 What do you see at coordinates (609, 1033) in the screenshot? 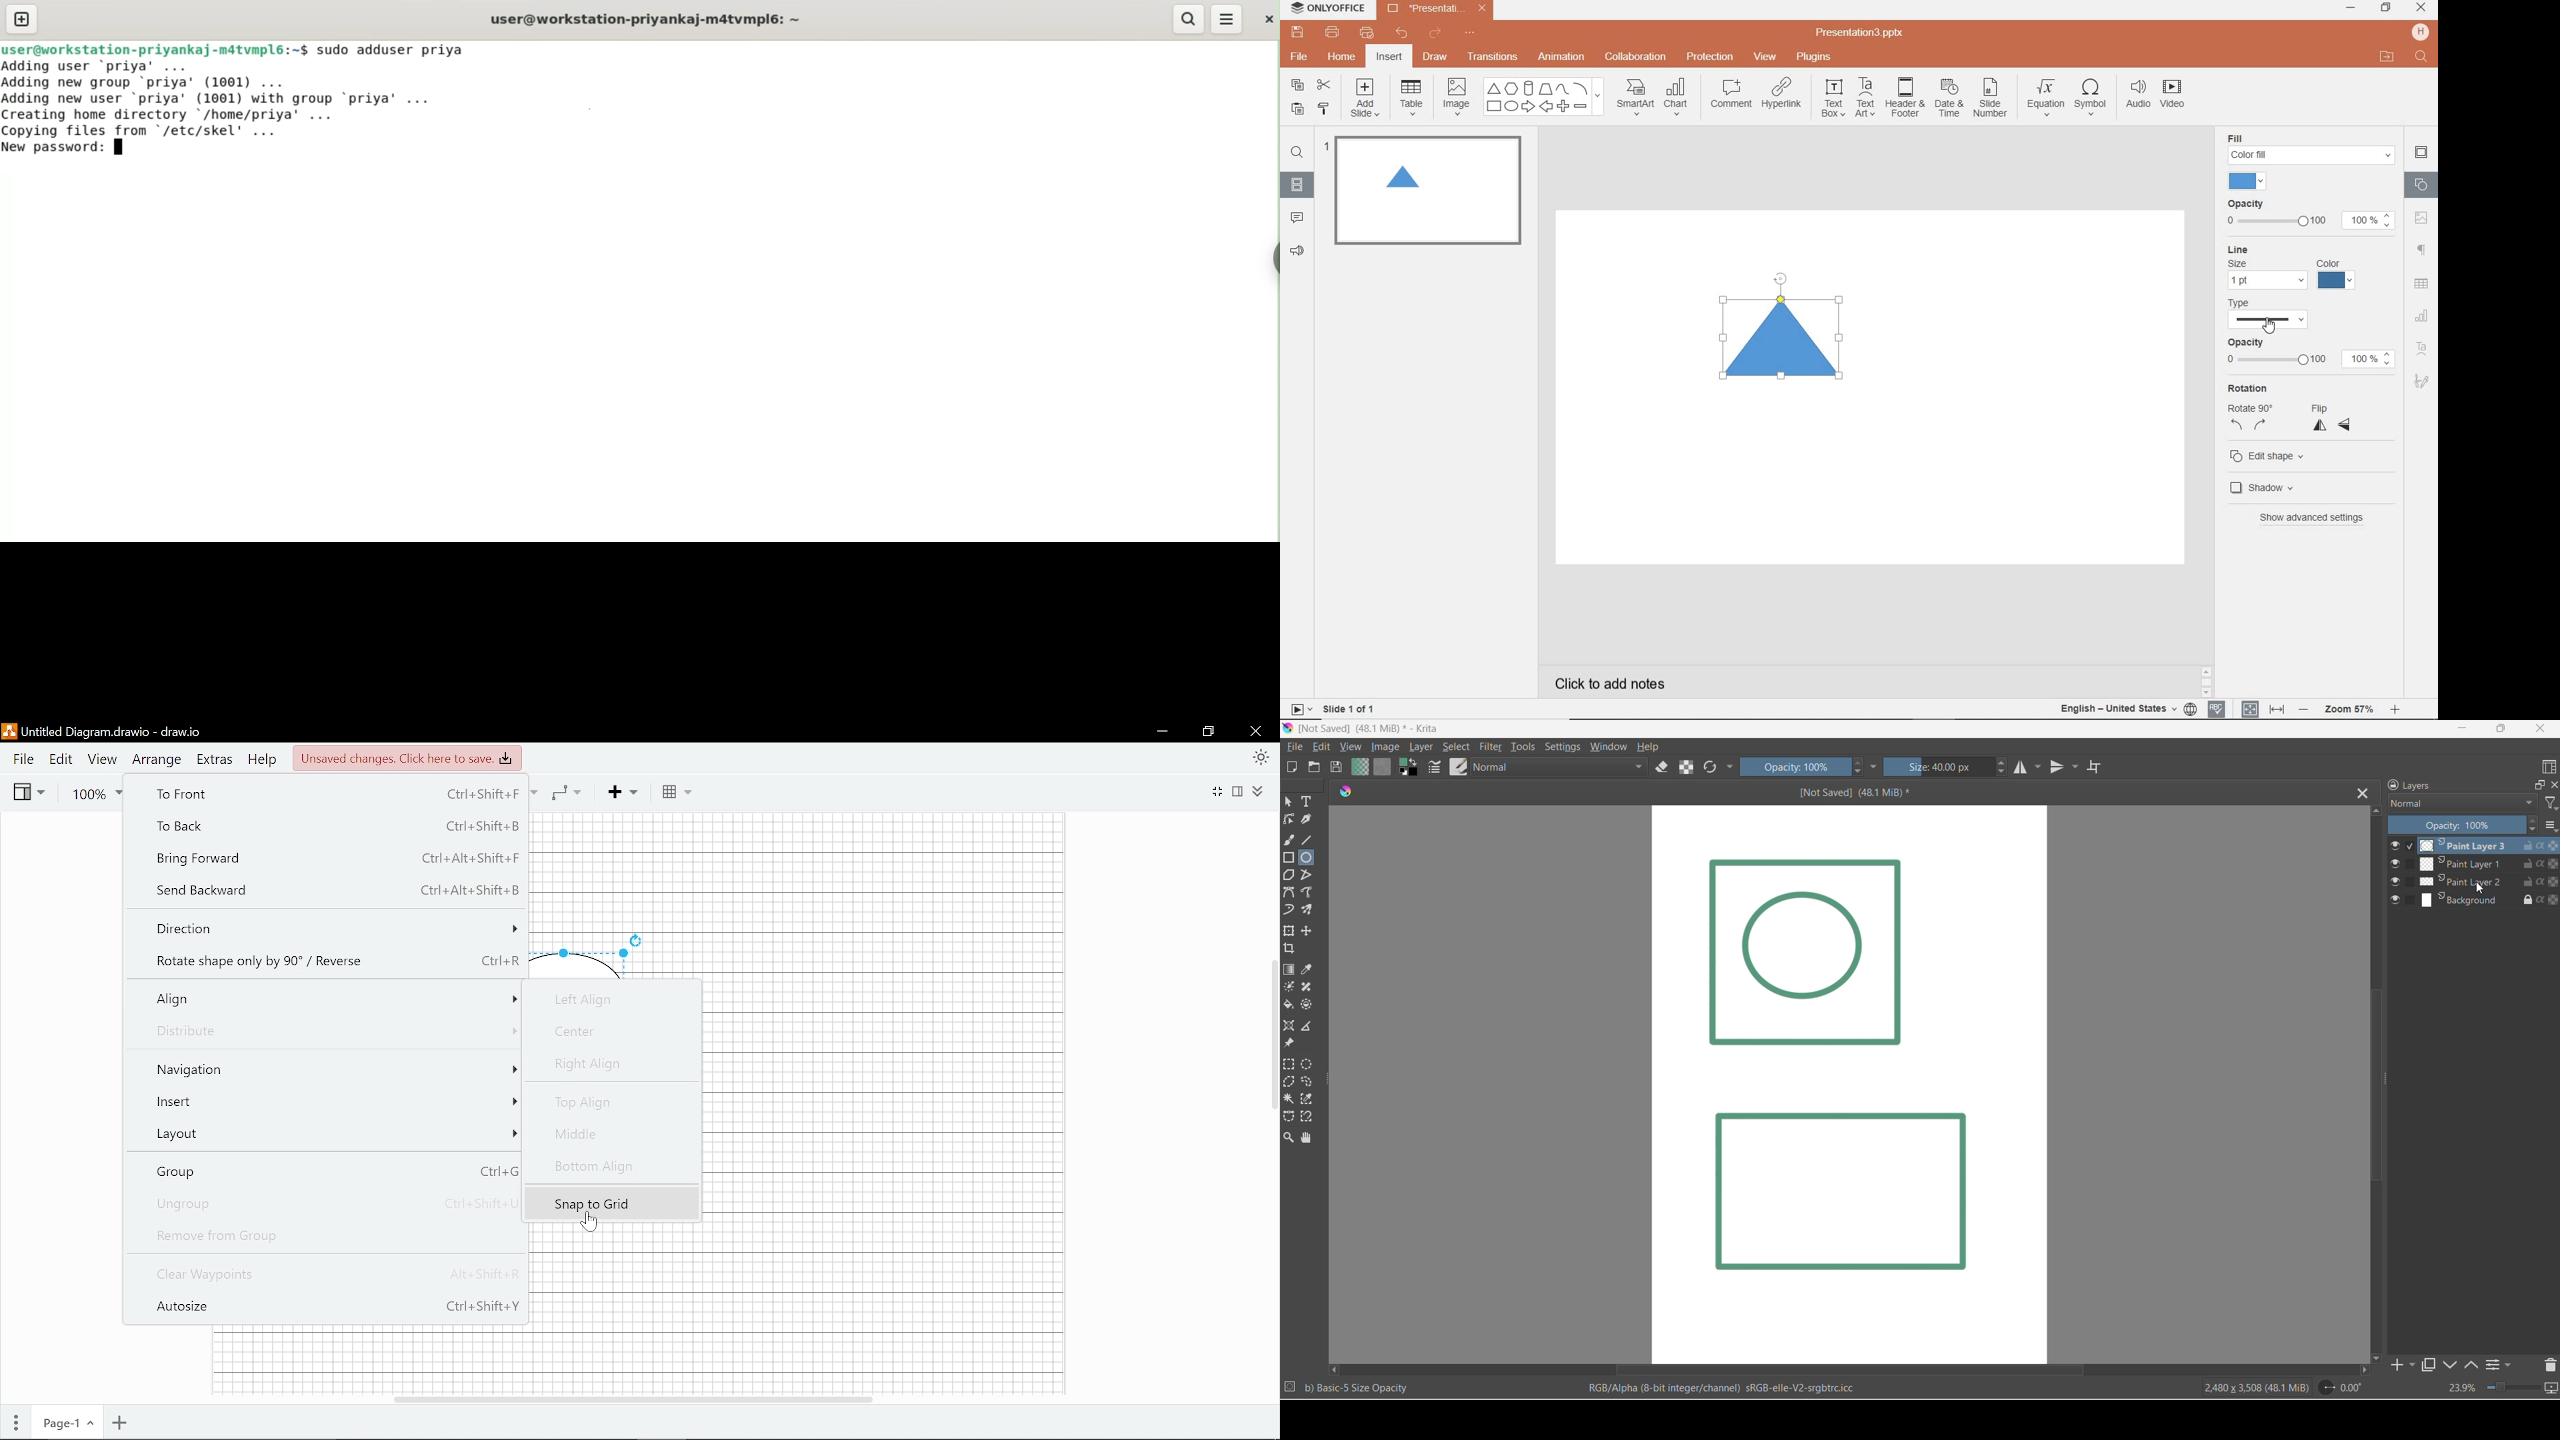
I see `Center` at bounding box center [609, 1033].